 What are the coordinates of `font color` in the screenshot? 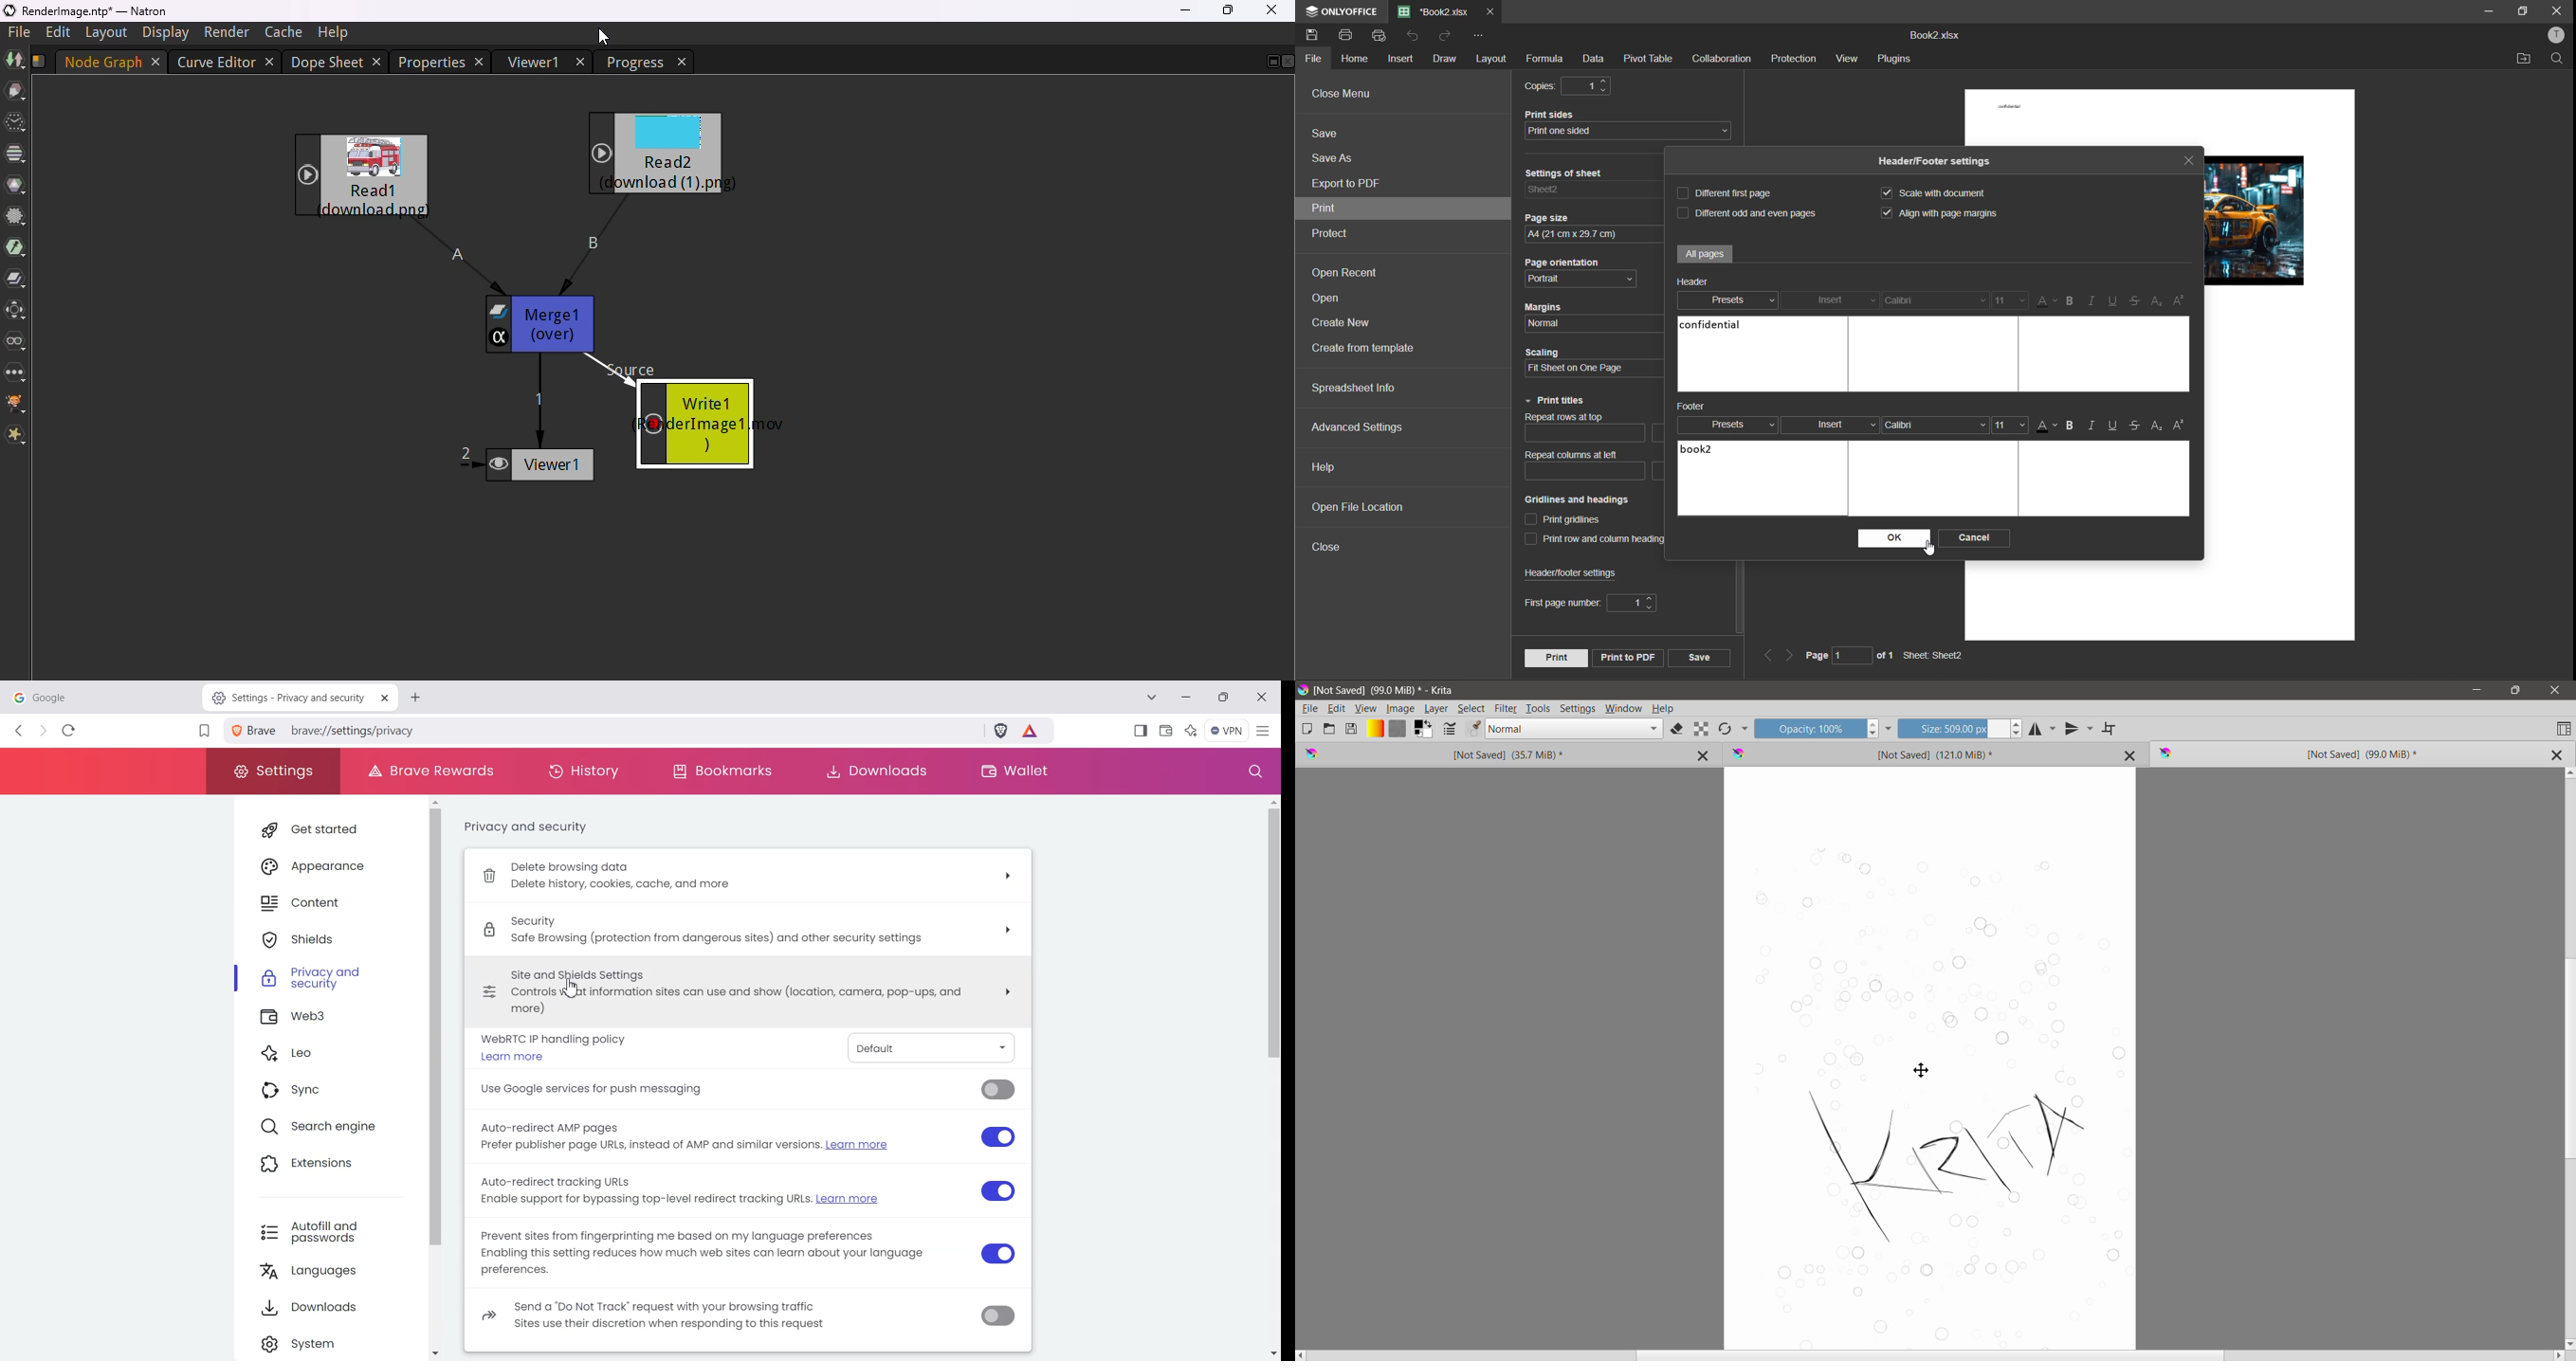 It's located at (2048, 301).